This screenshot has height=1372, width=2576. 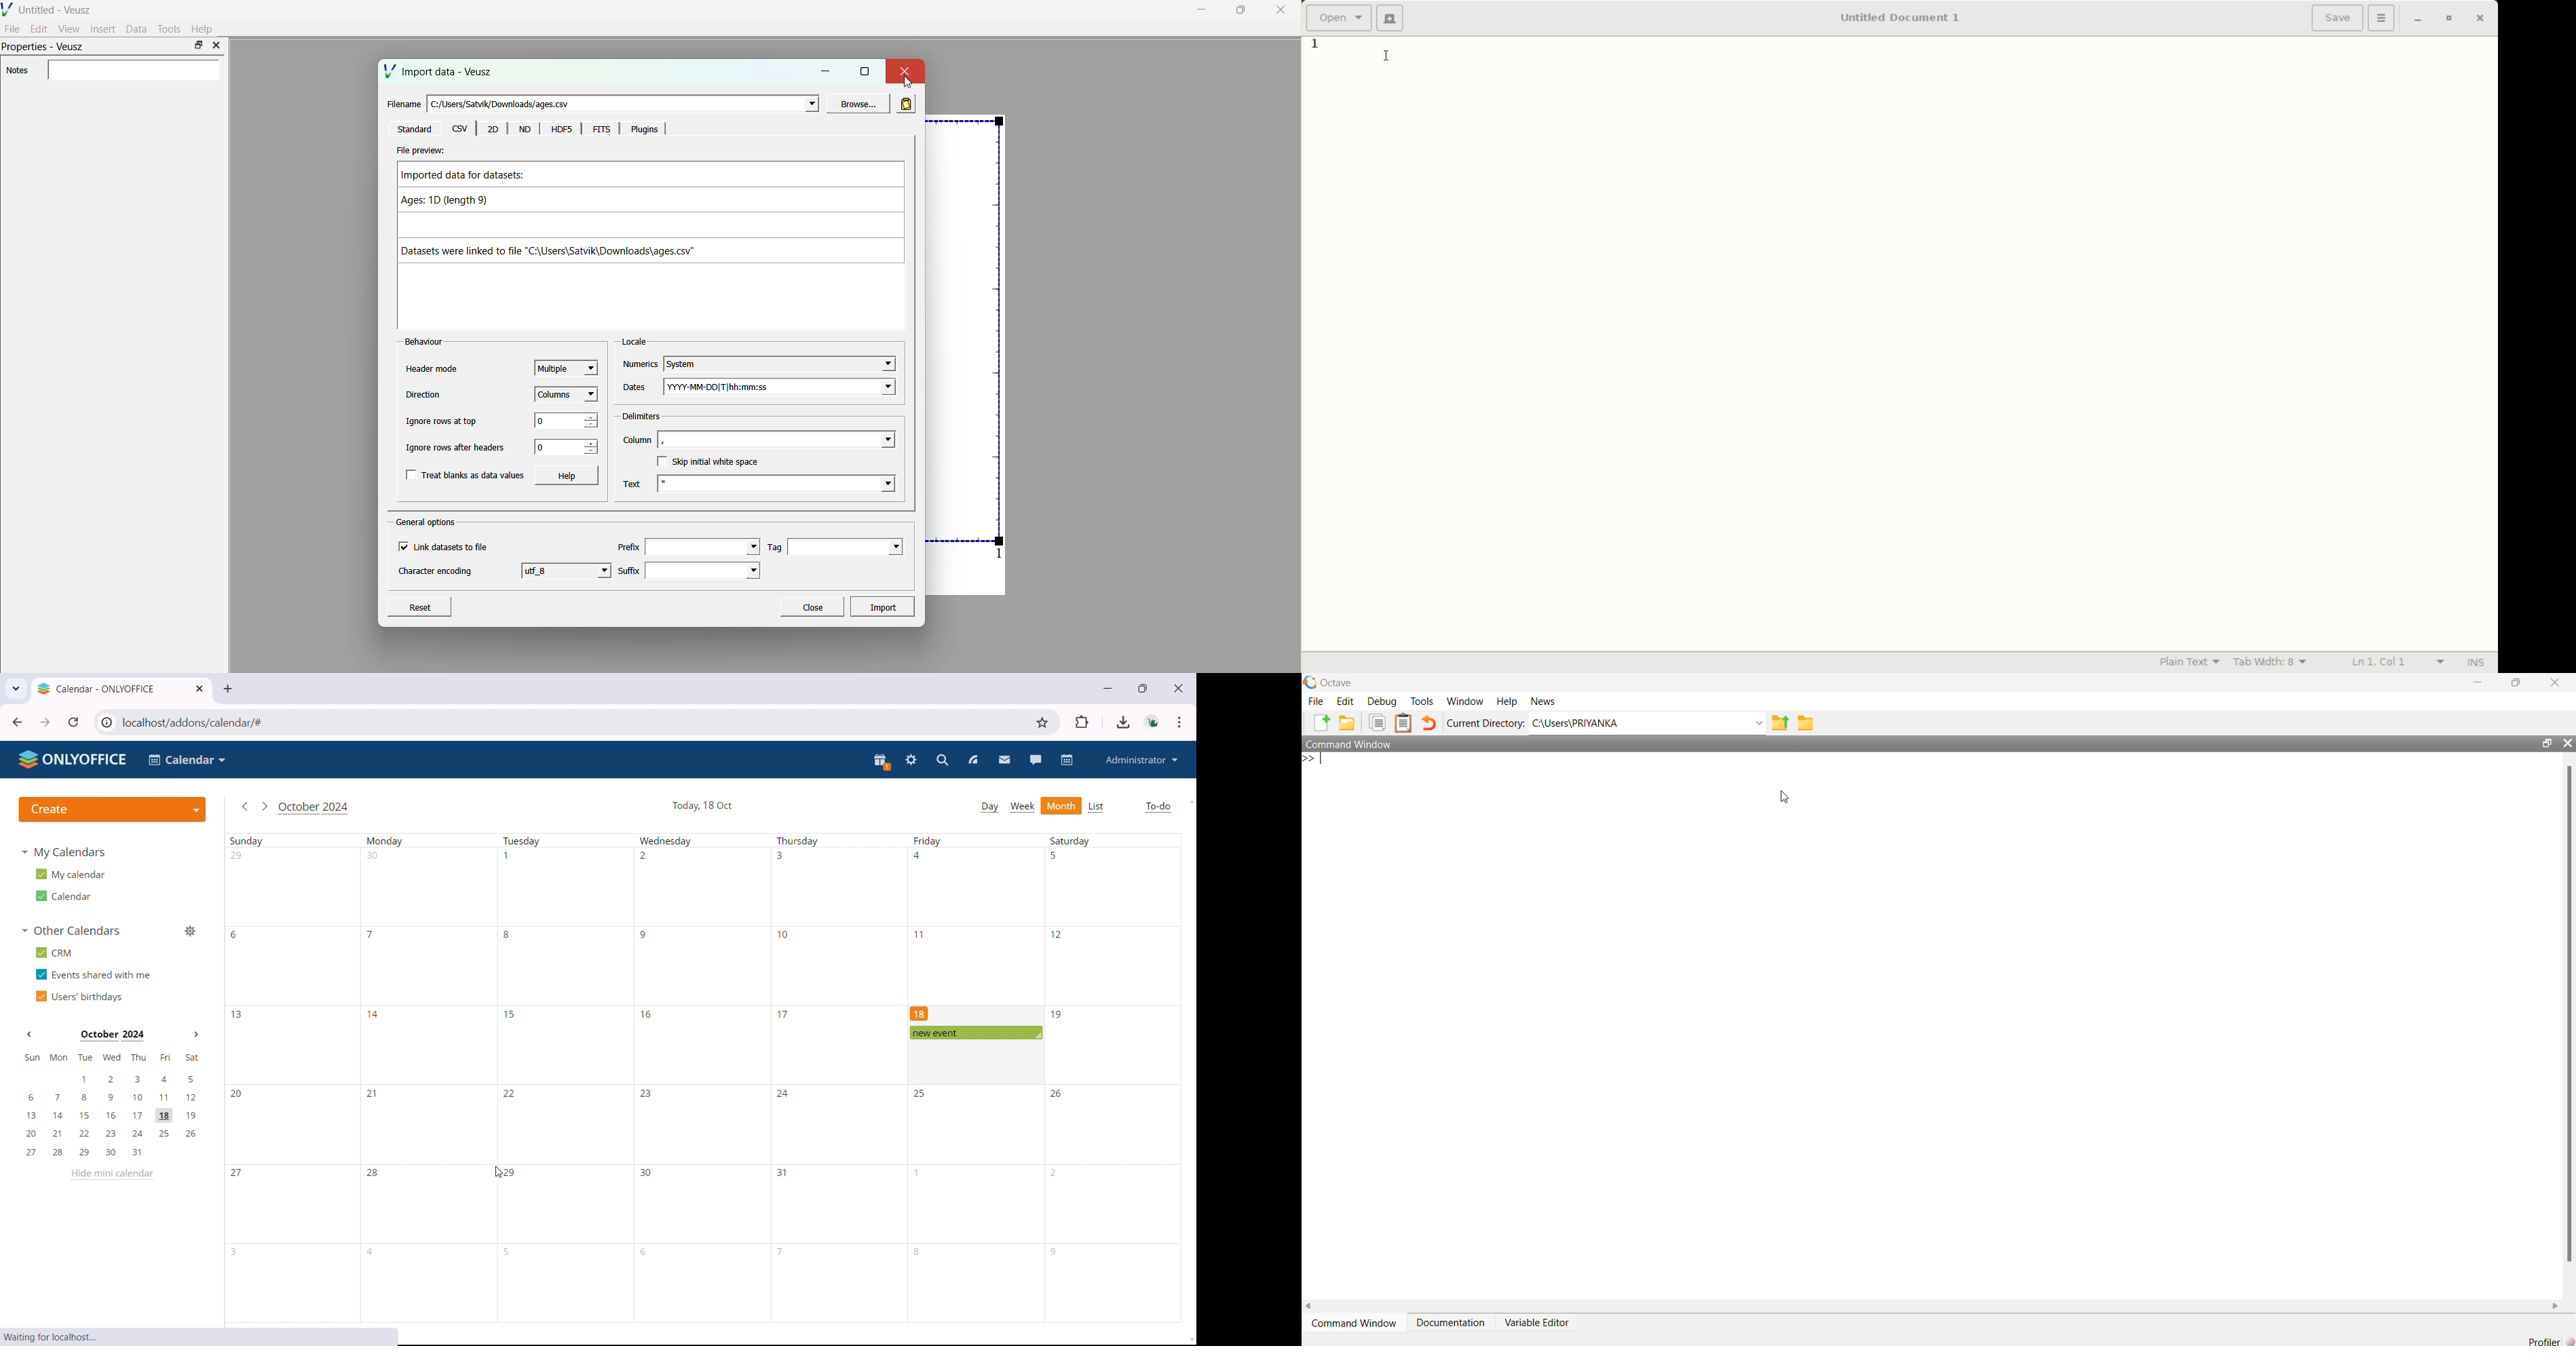 What do you see at coordinates (1317, 701) in the screenshot?
I see `File` at bounding box center [1317, 701].